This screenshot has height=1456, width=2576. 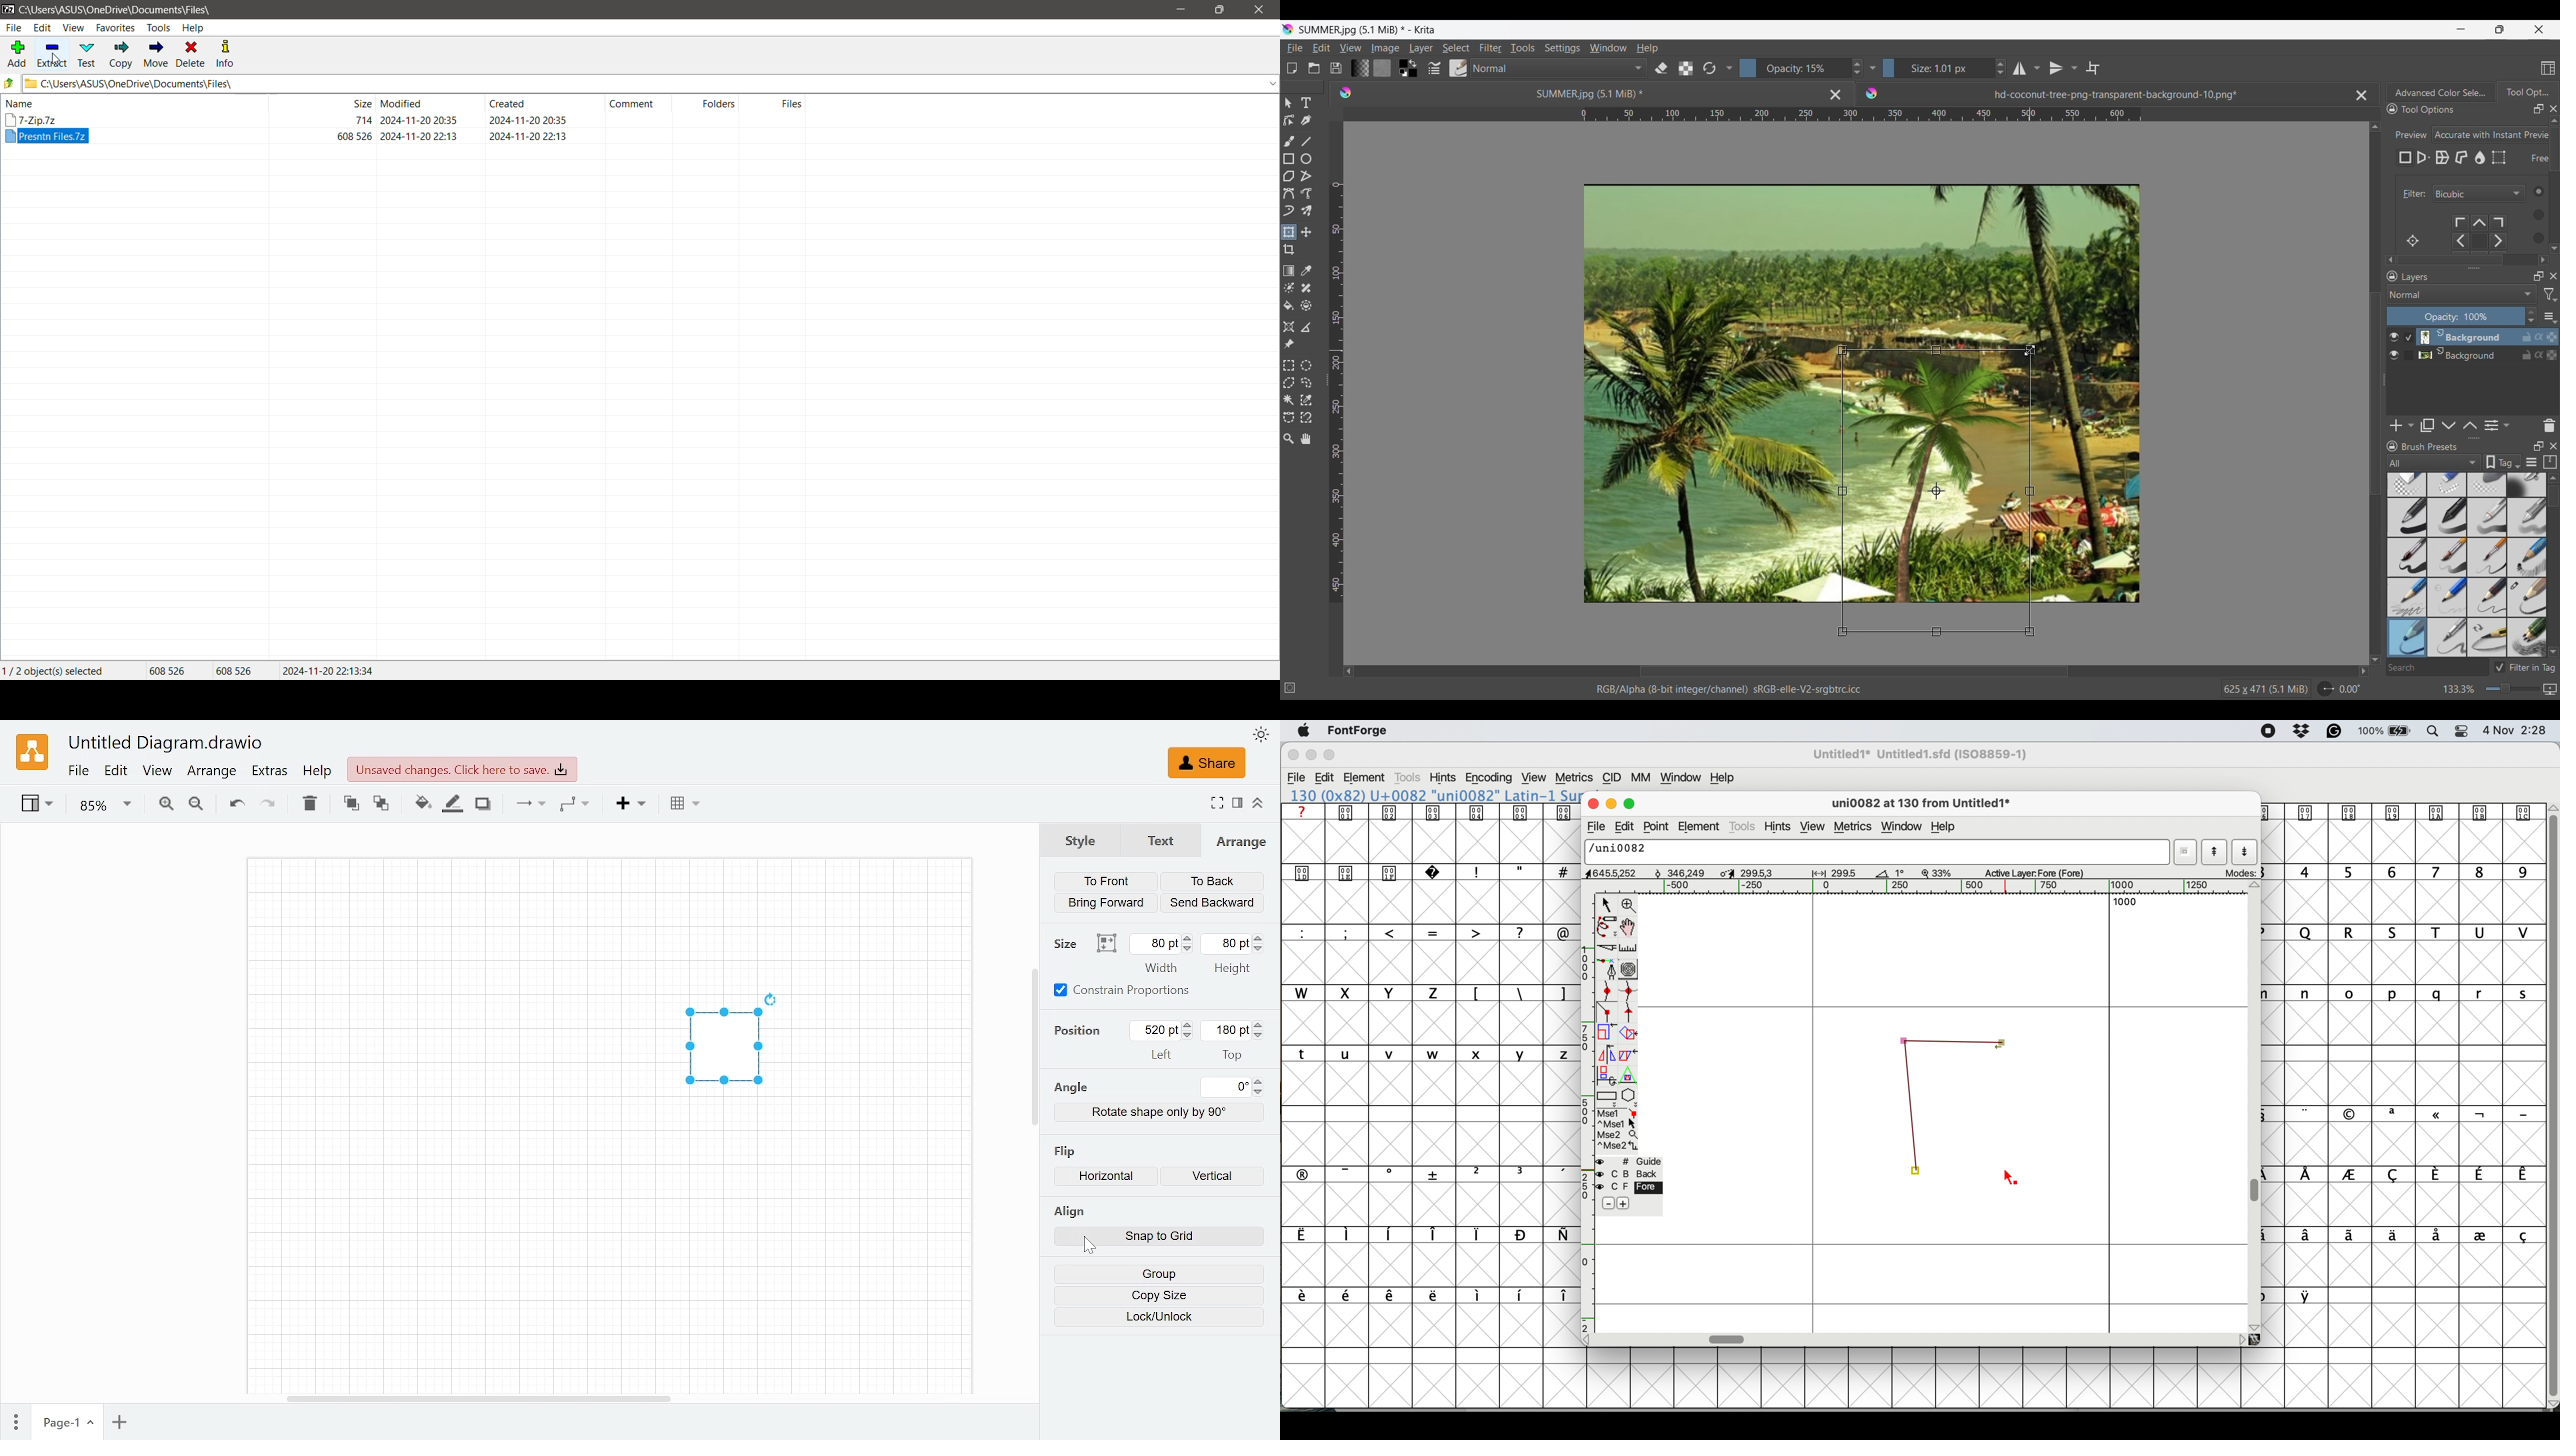 I want to click on Add new layer option, so click(x=2410, y=425).